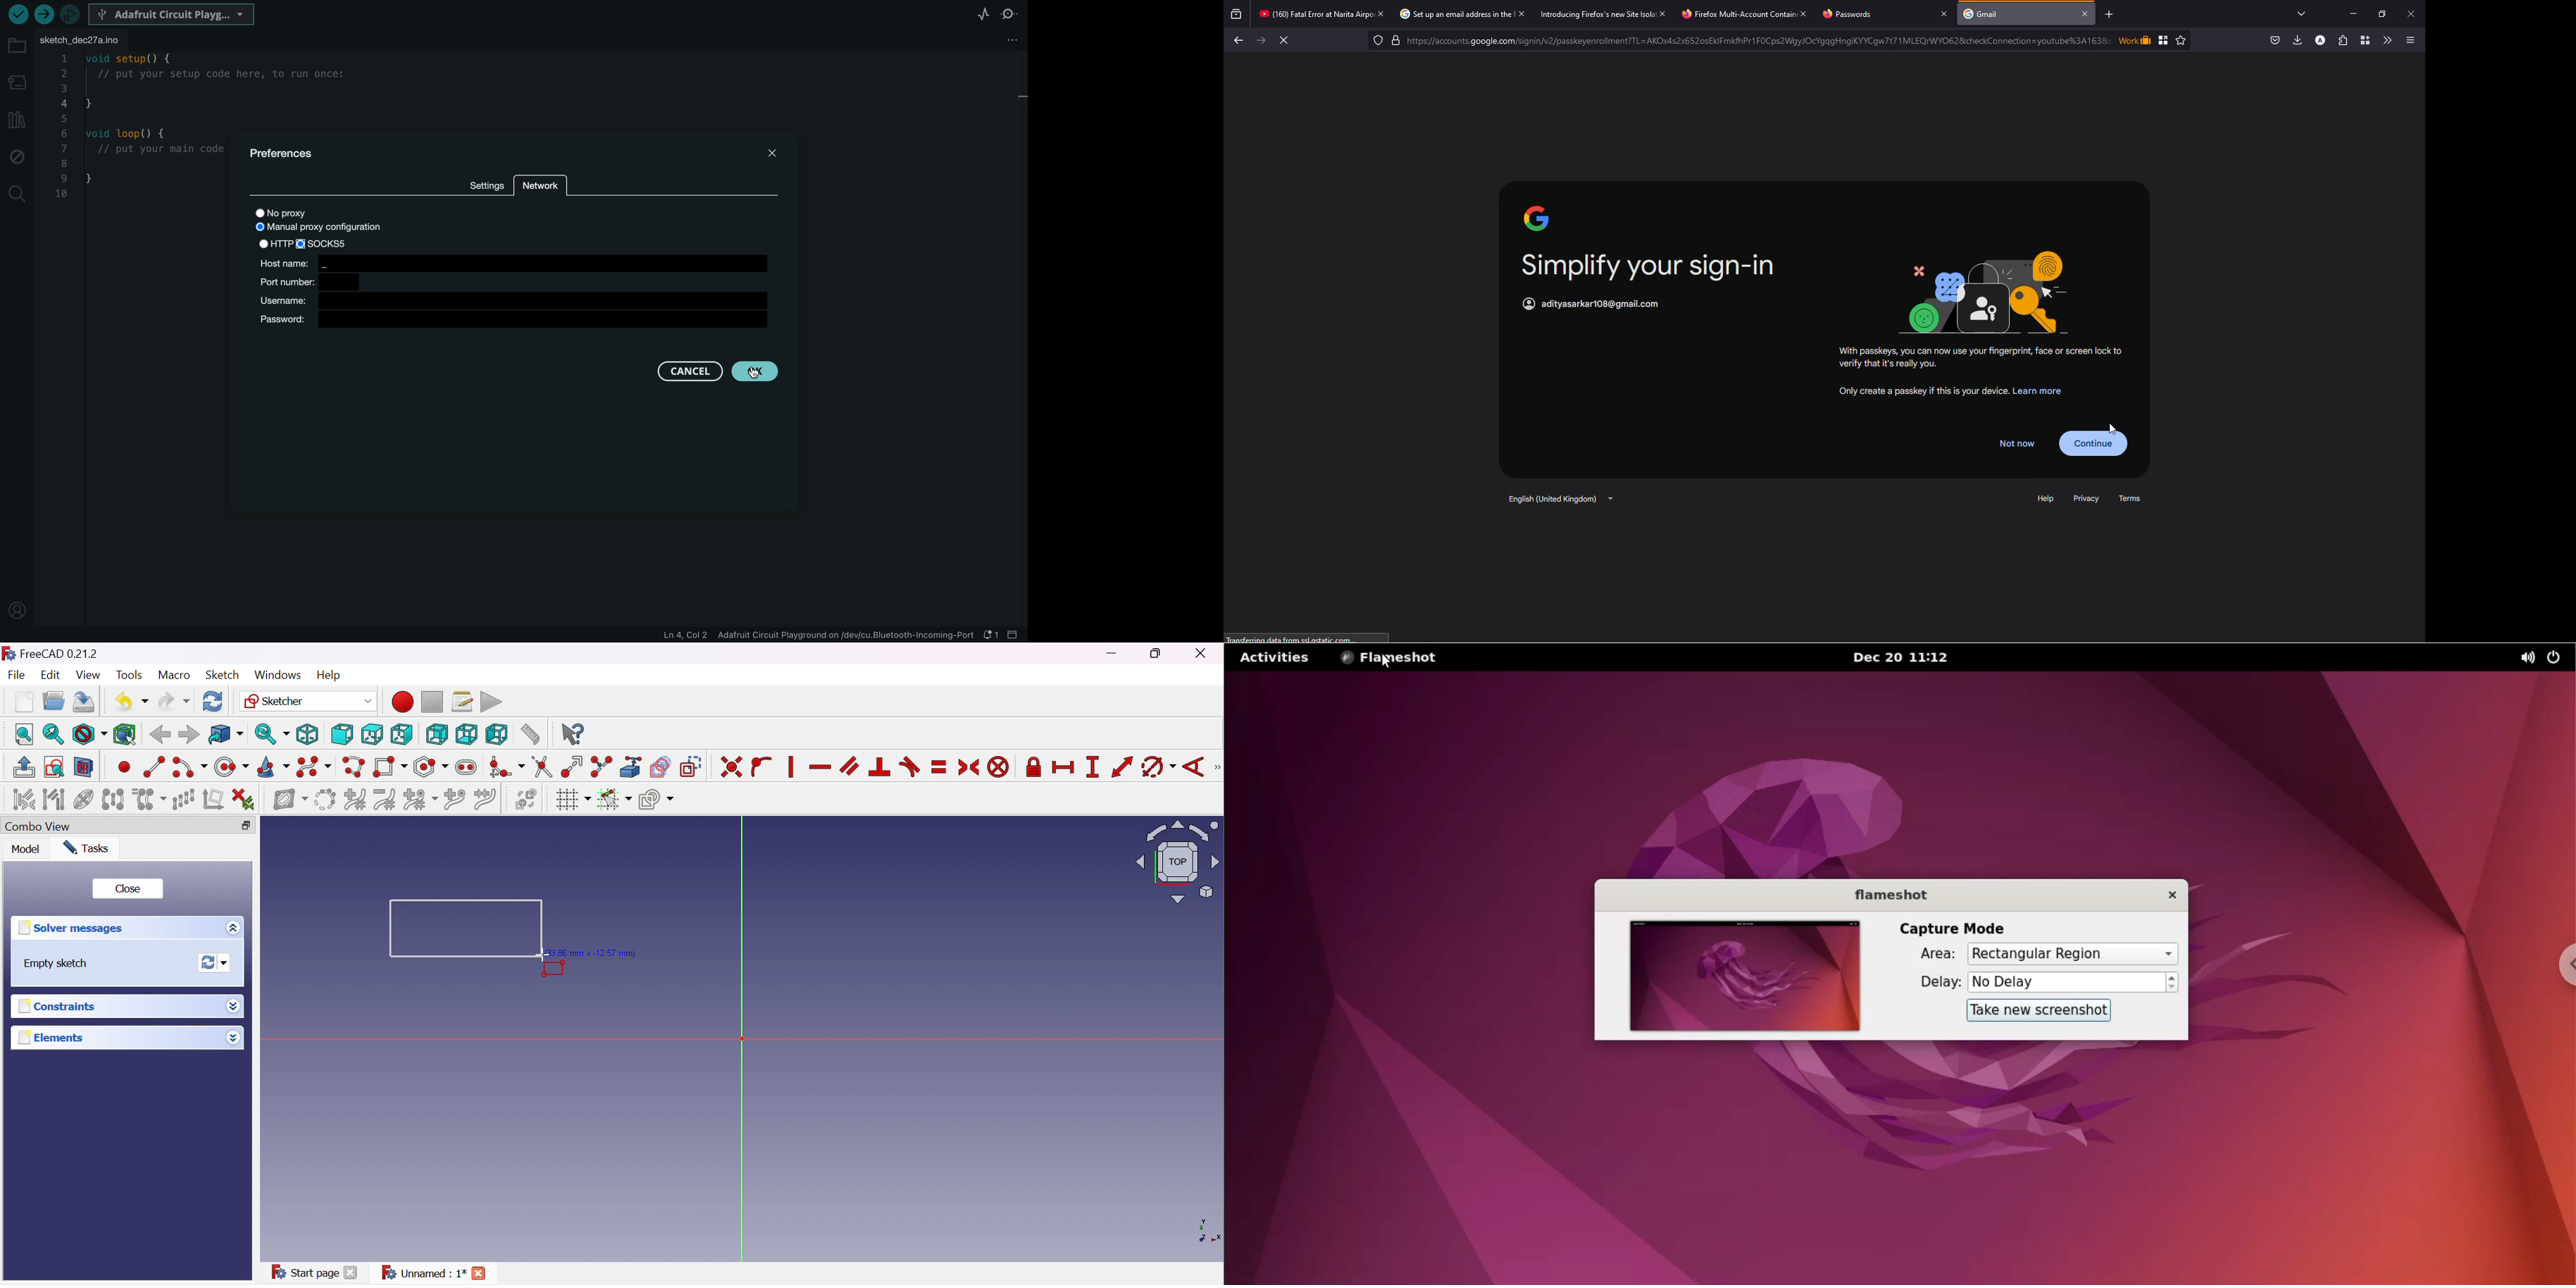 Image resolution: width=2576 pixels, height=1288 pixels. I want to click on page loaded, so click(1301, 638).